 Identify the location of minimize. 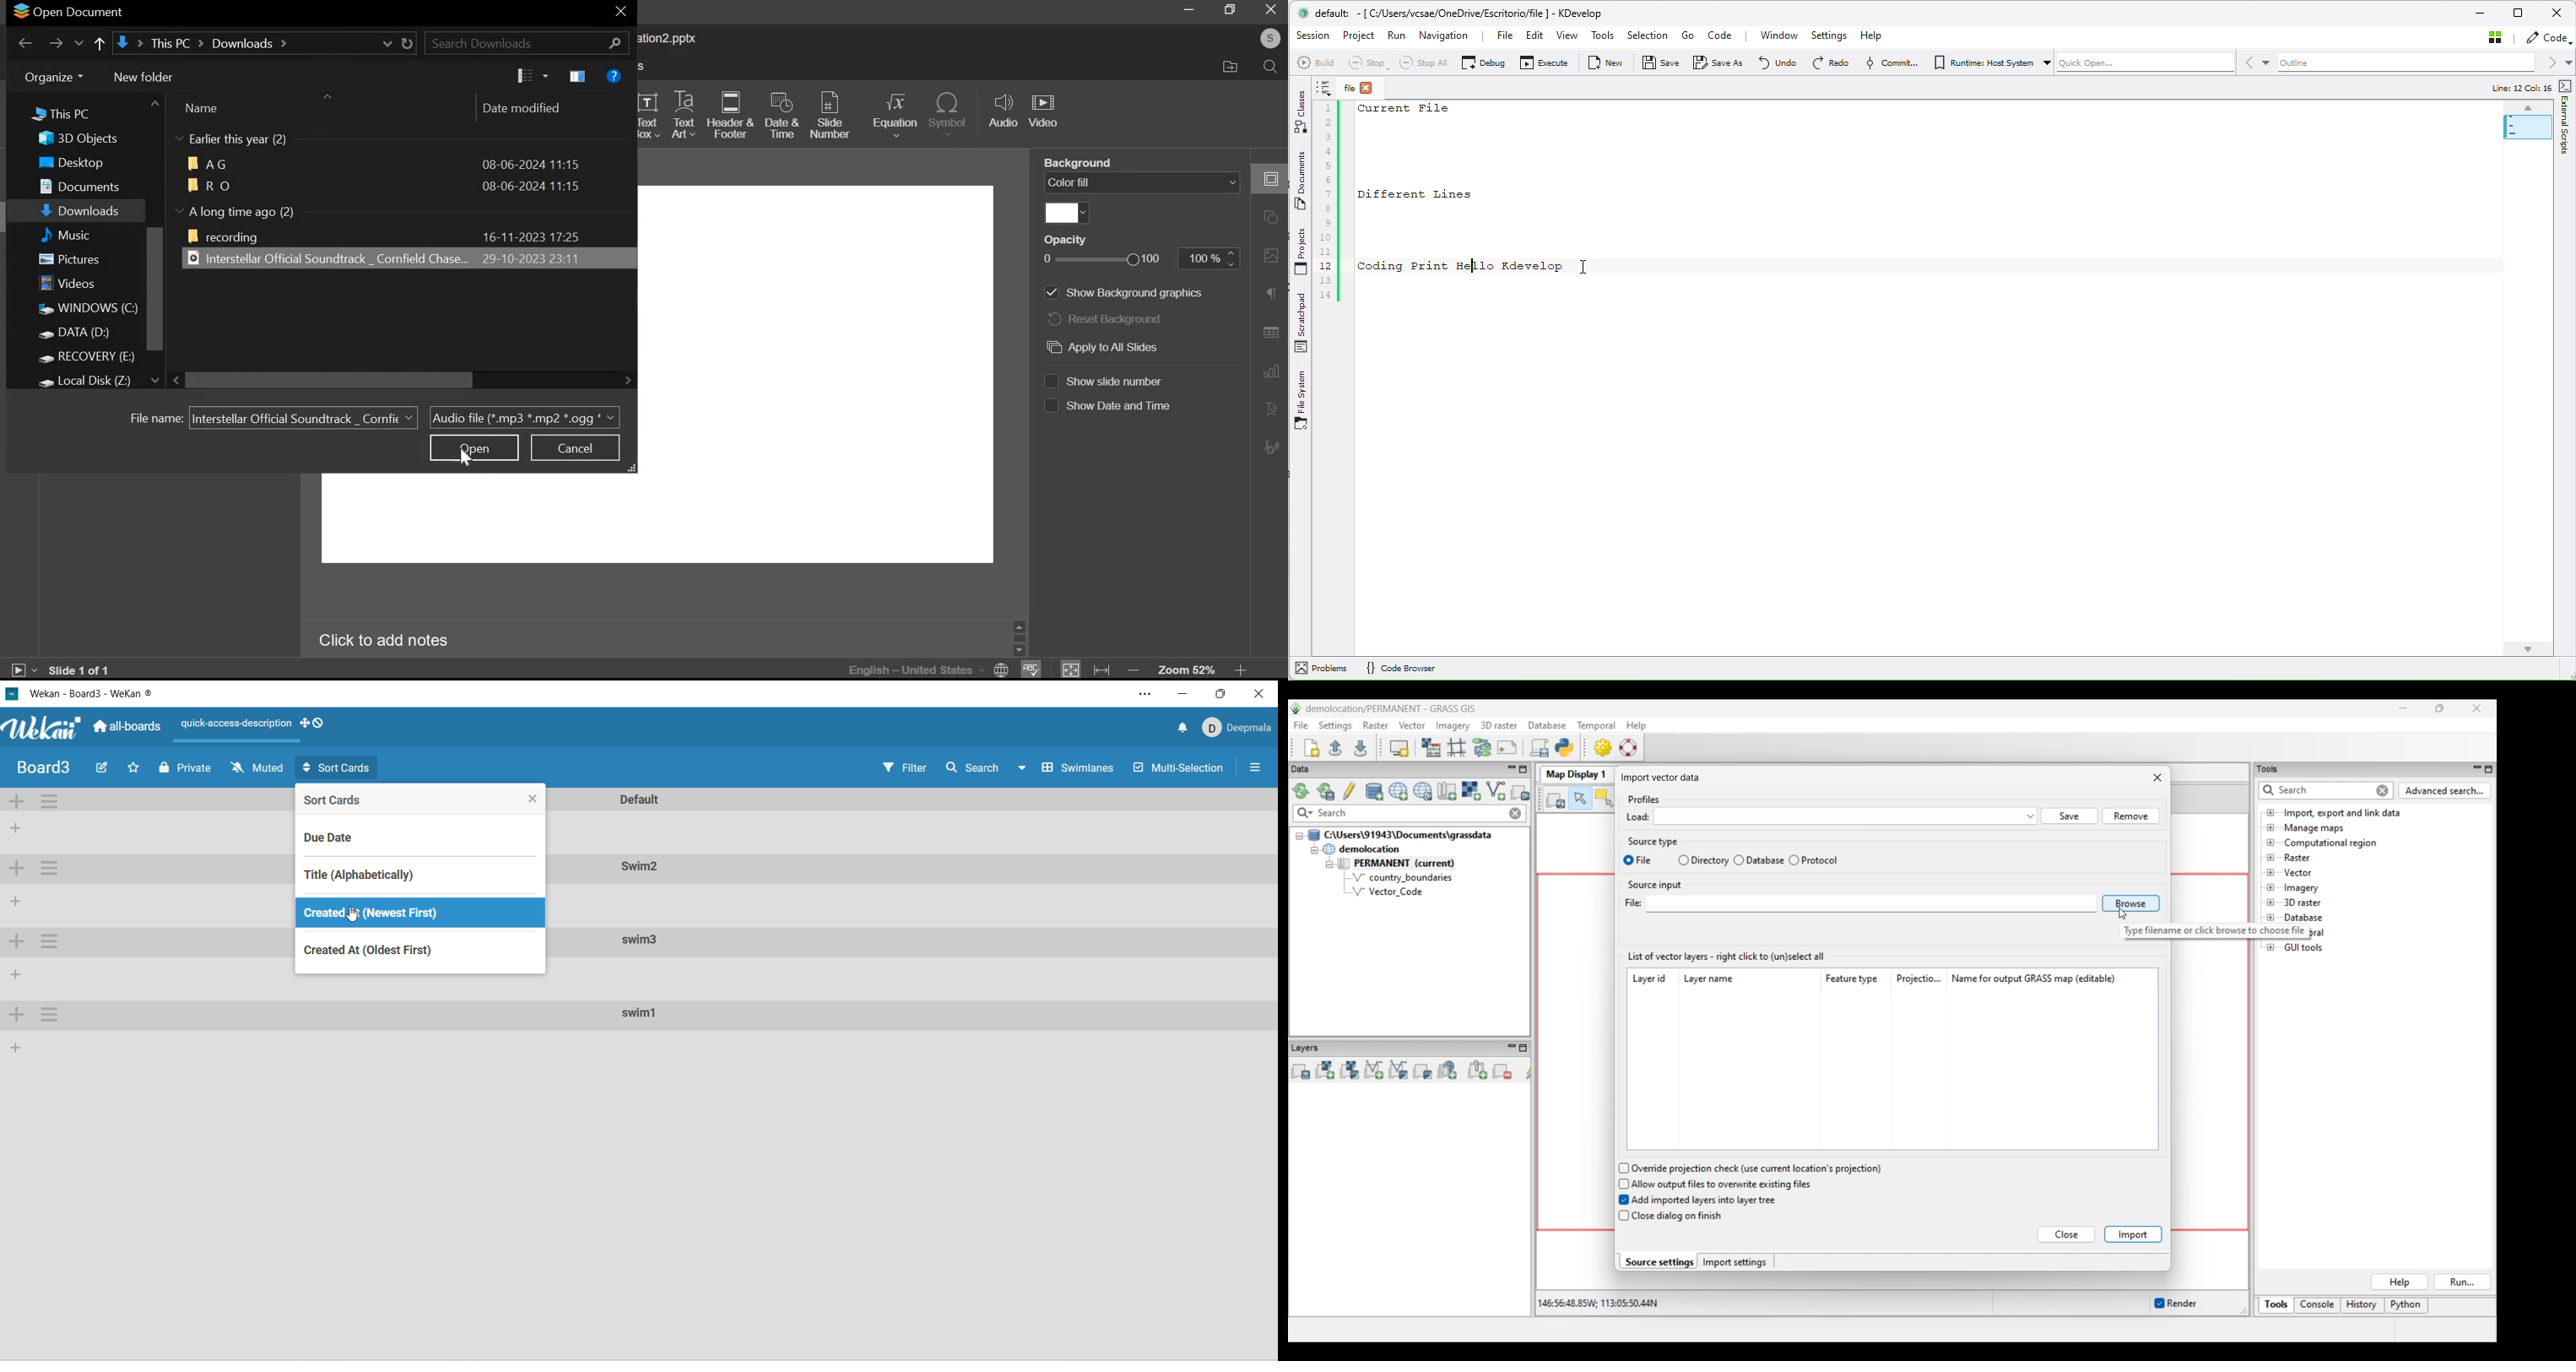
(1186, 12).